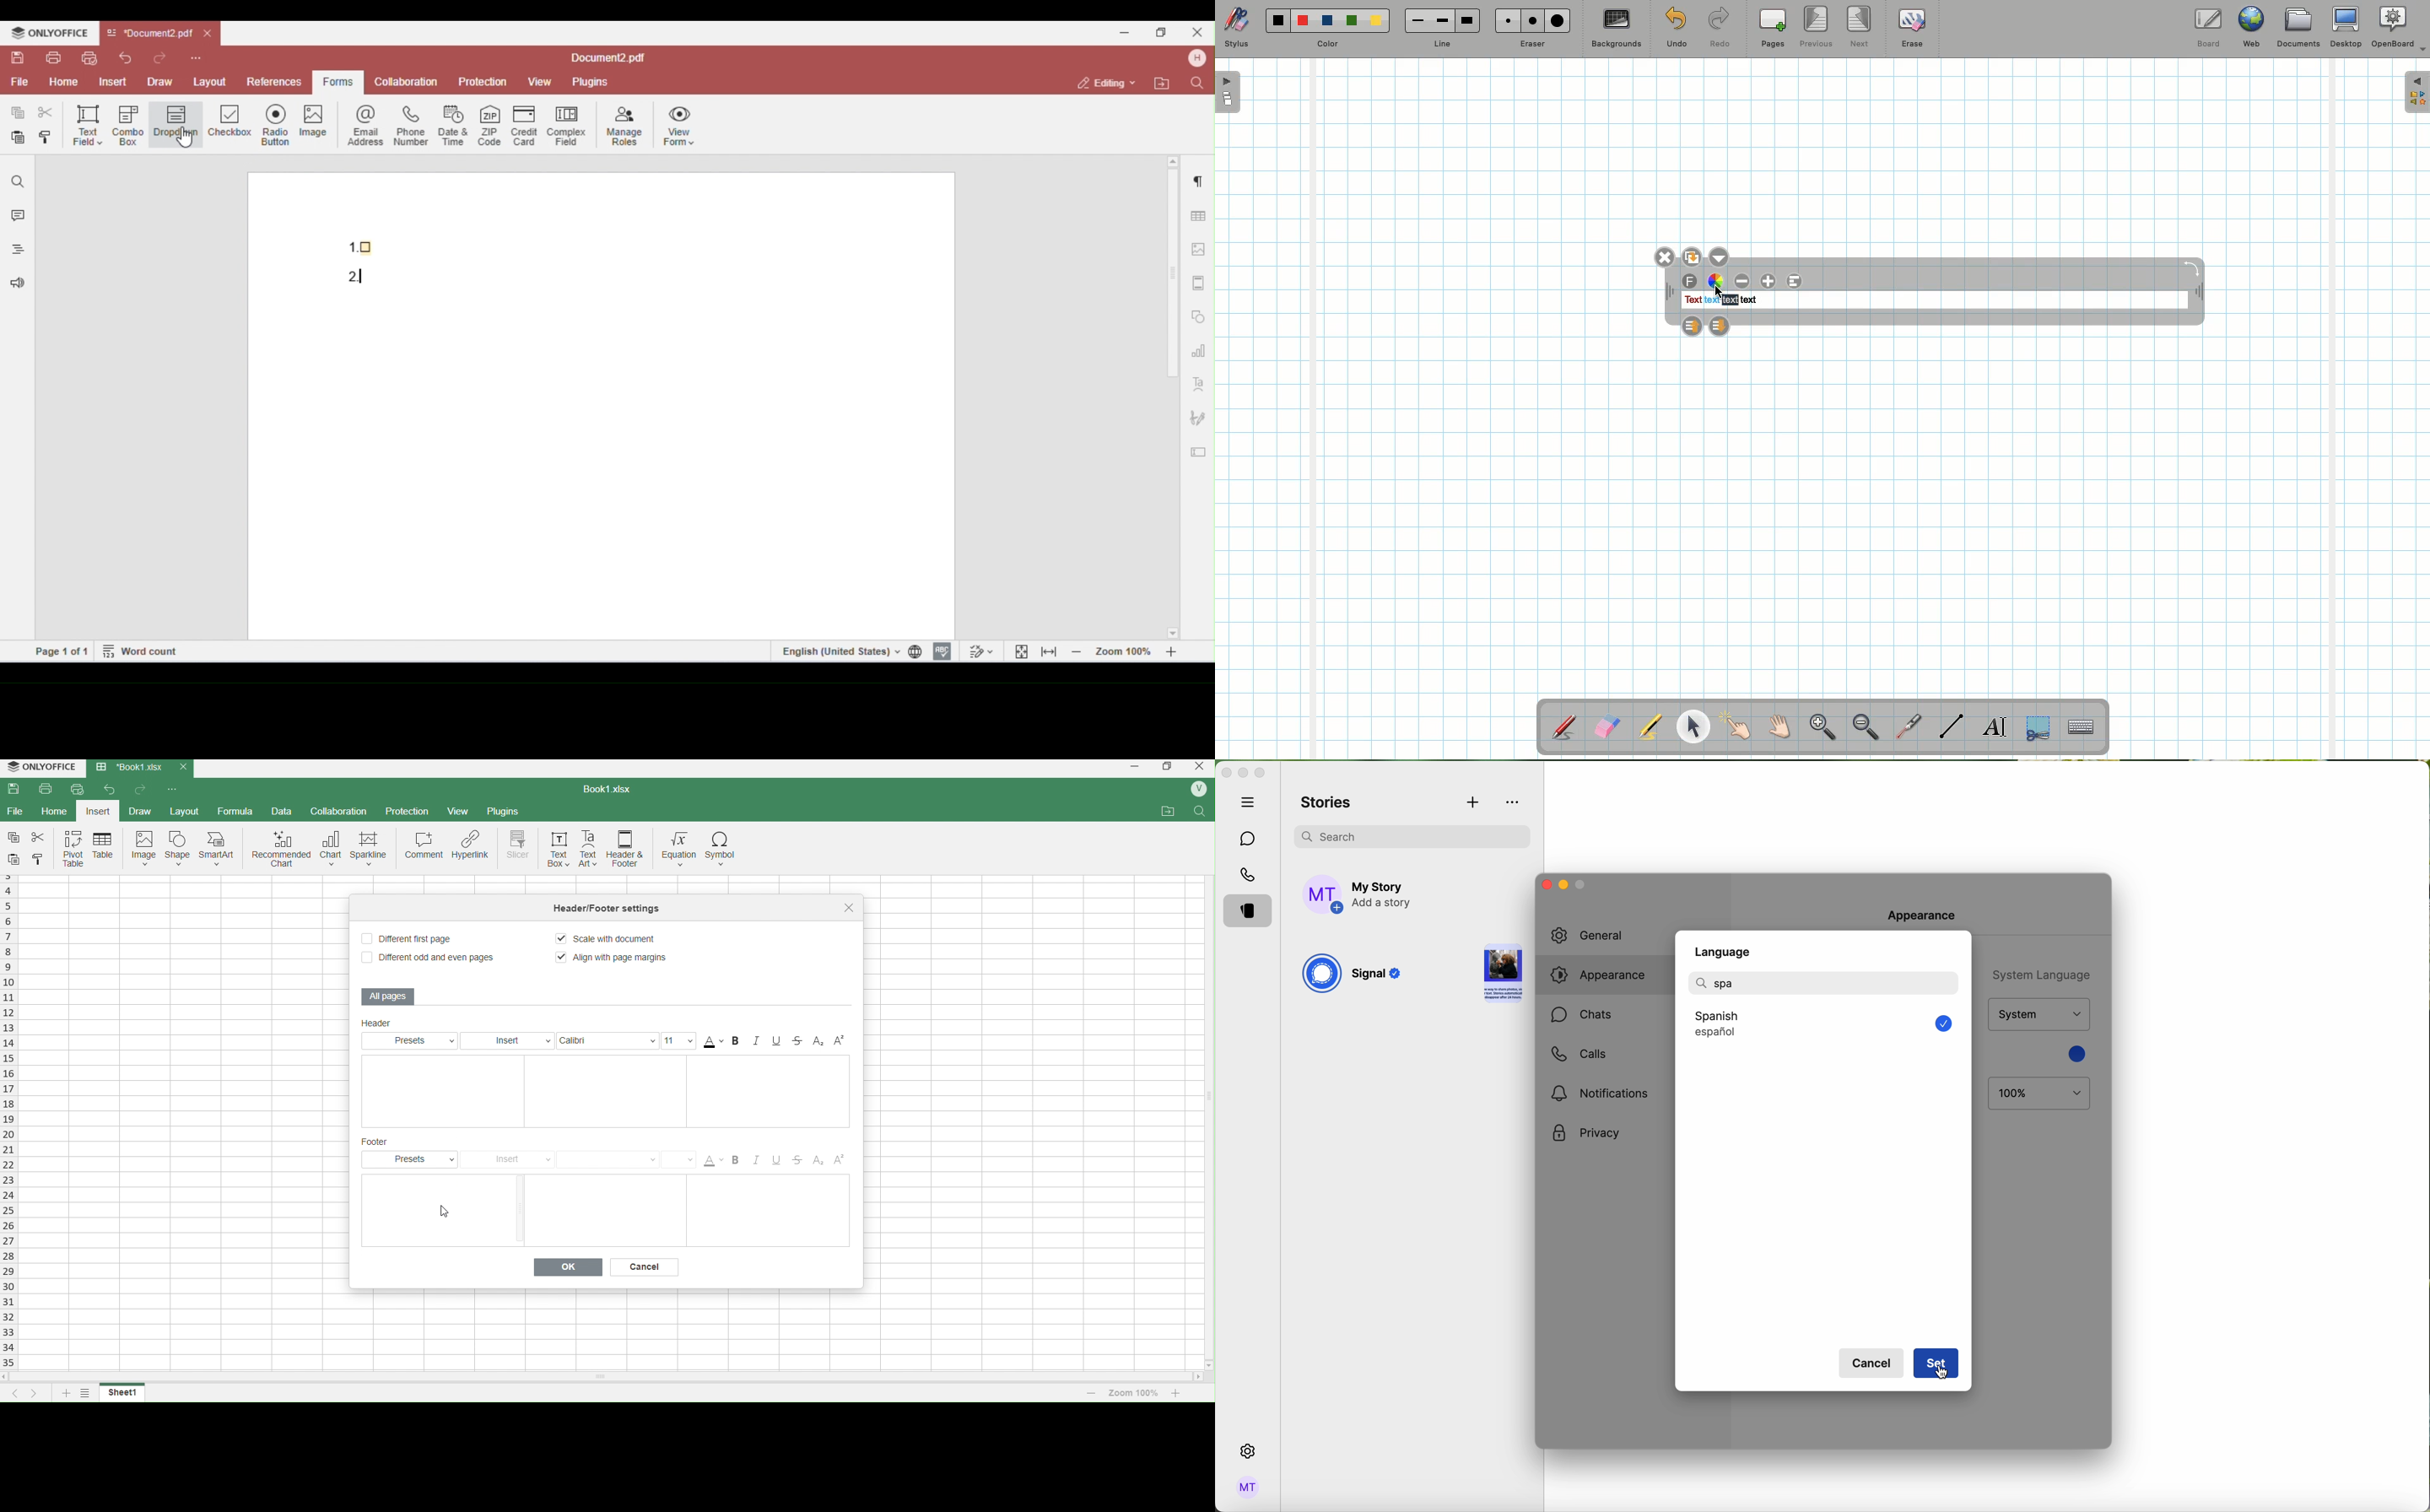 Image resolution: width=2436 pixels, height=1512 pixels. What do you see at coordinates (800, 1042) in the screenshot?
I see `Strikethrough` at bounding box center [800, 1042].